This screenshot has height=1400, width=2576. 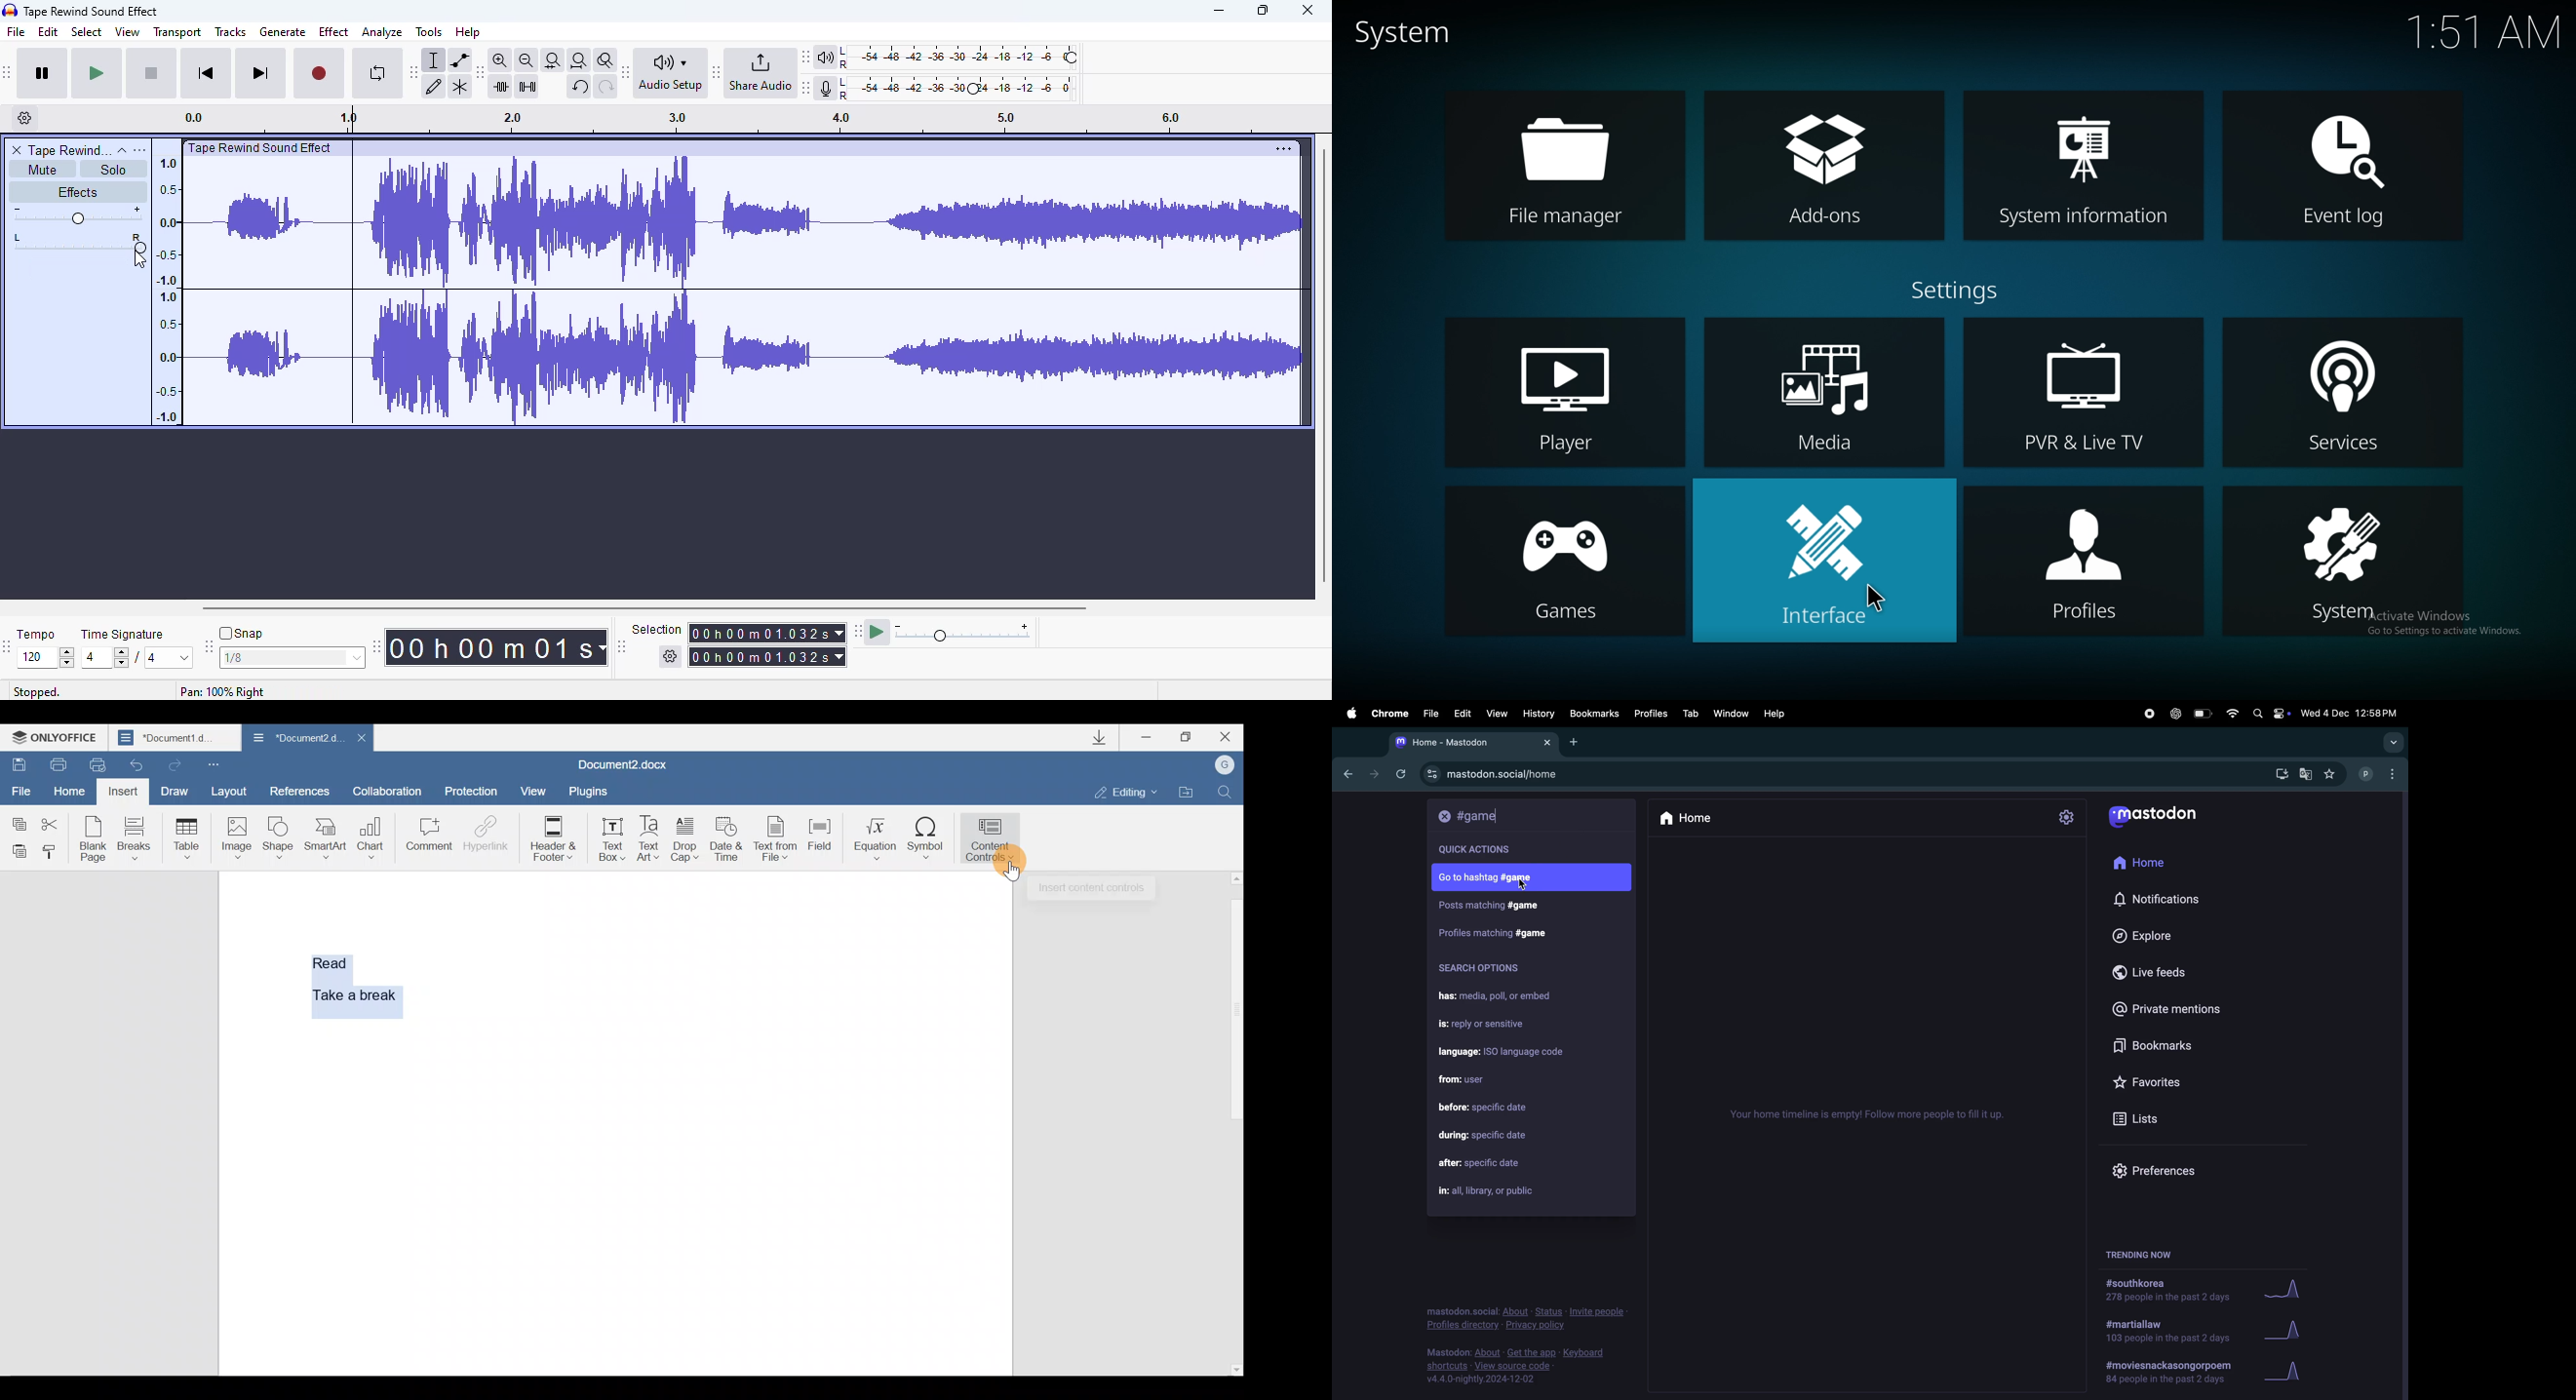 What do you see at coordinates (166, 289) in the screenshot?
I see `timeline` at bounding box center [166, 289].